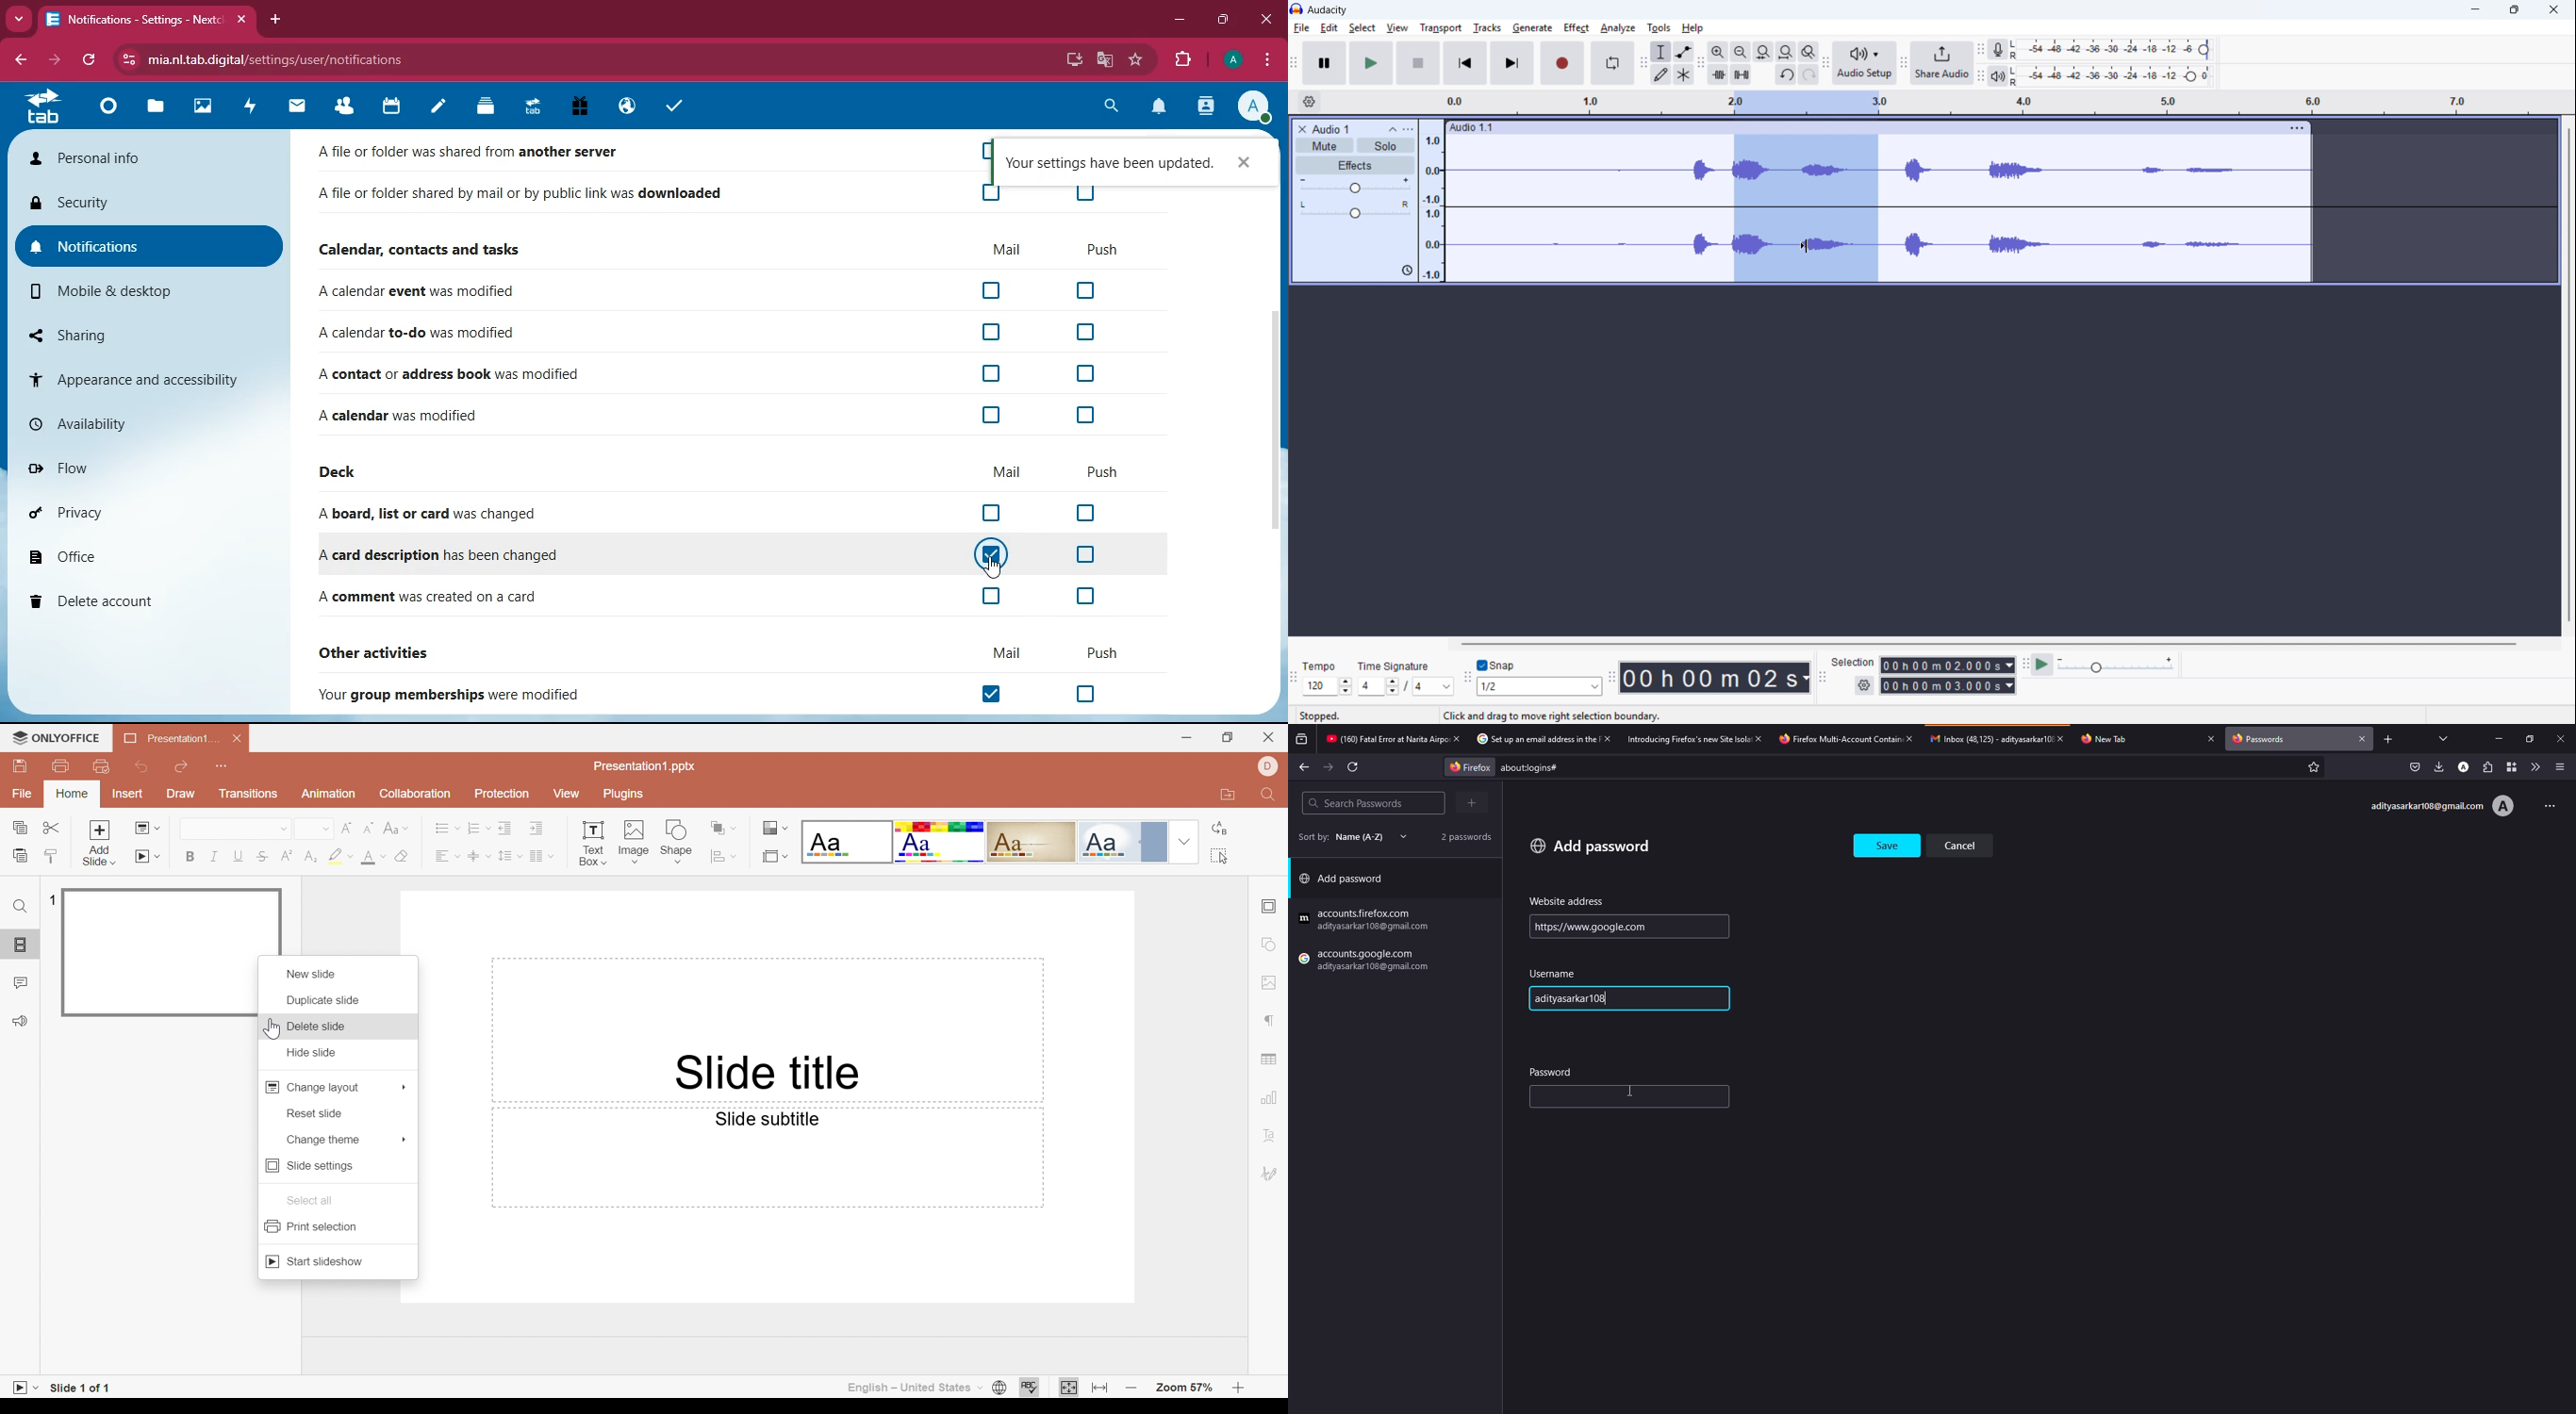  Describe the element at coordinates (288, 856) in the screenshot. I see `Superscript` at that location.